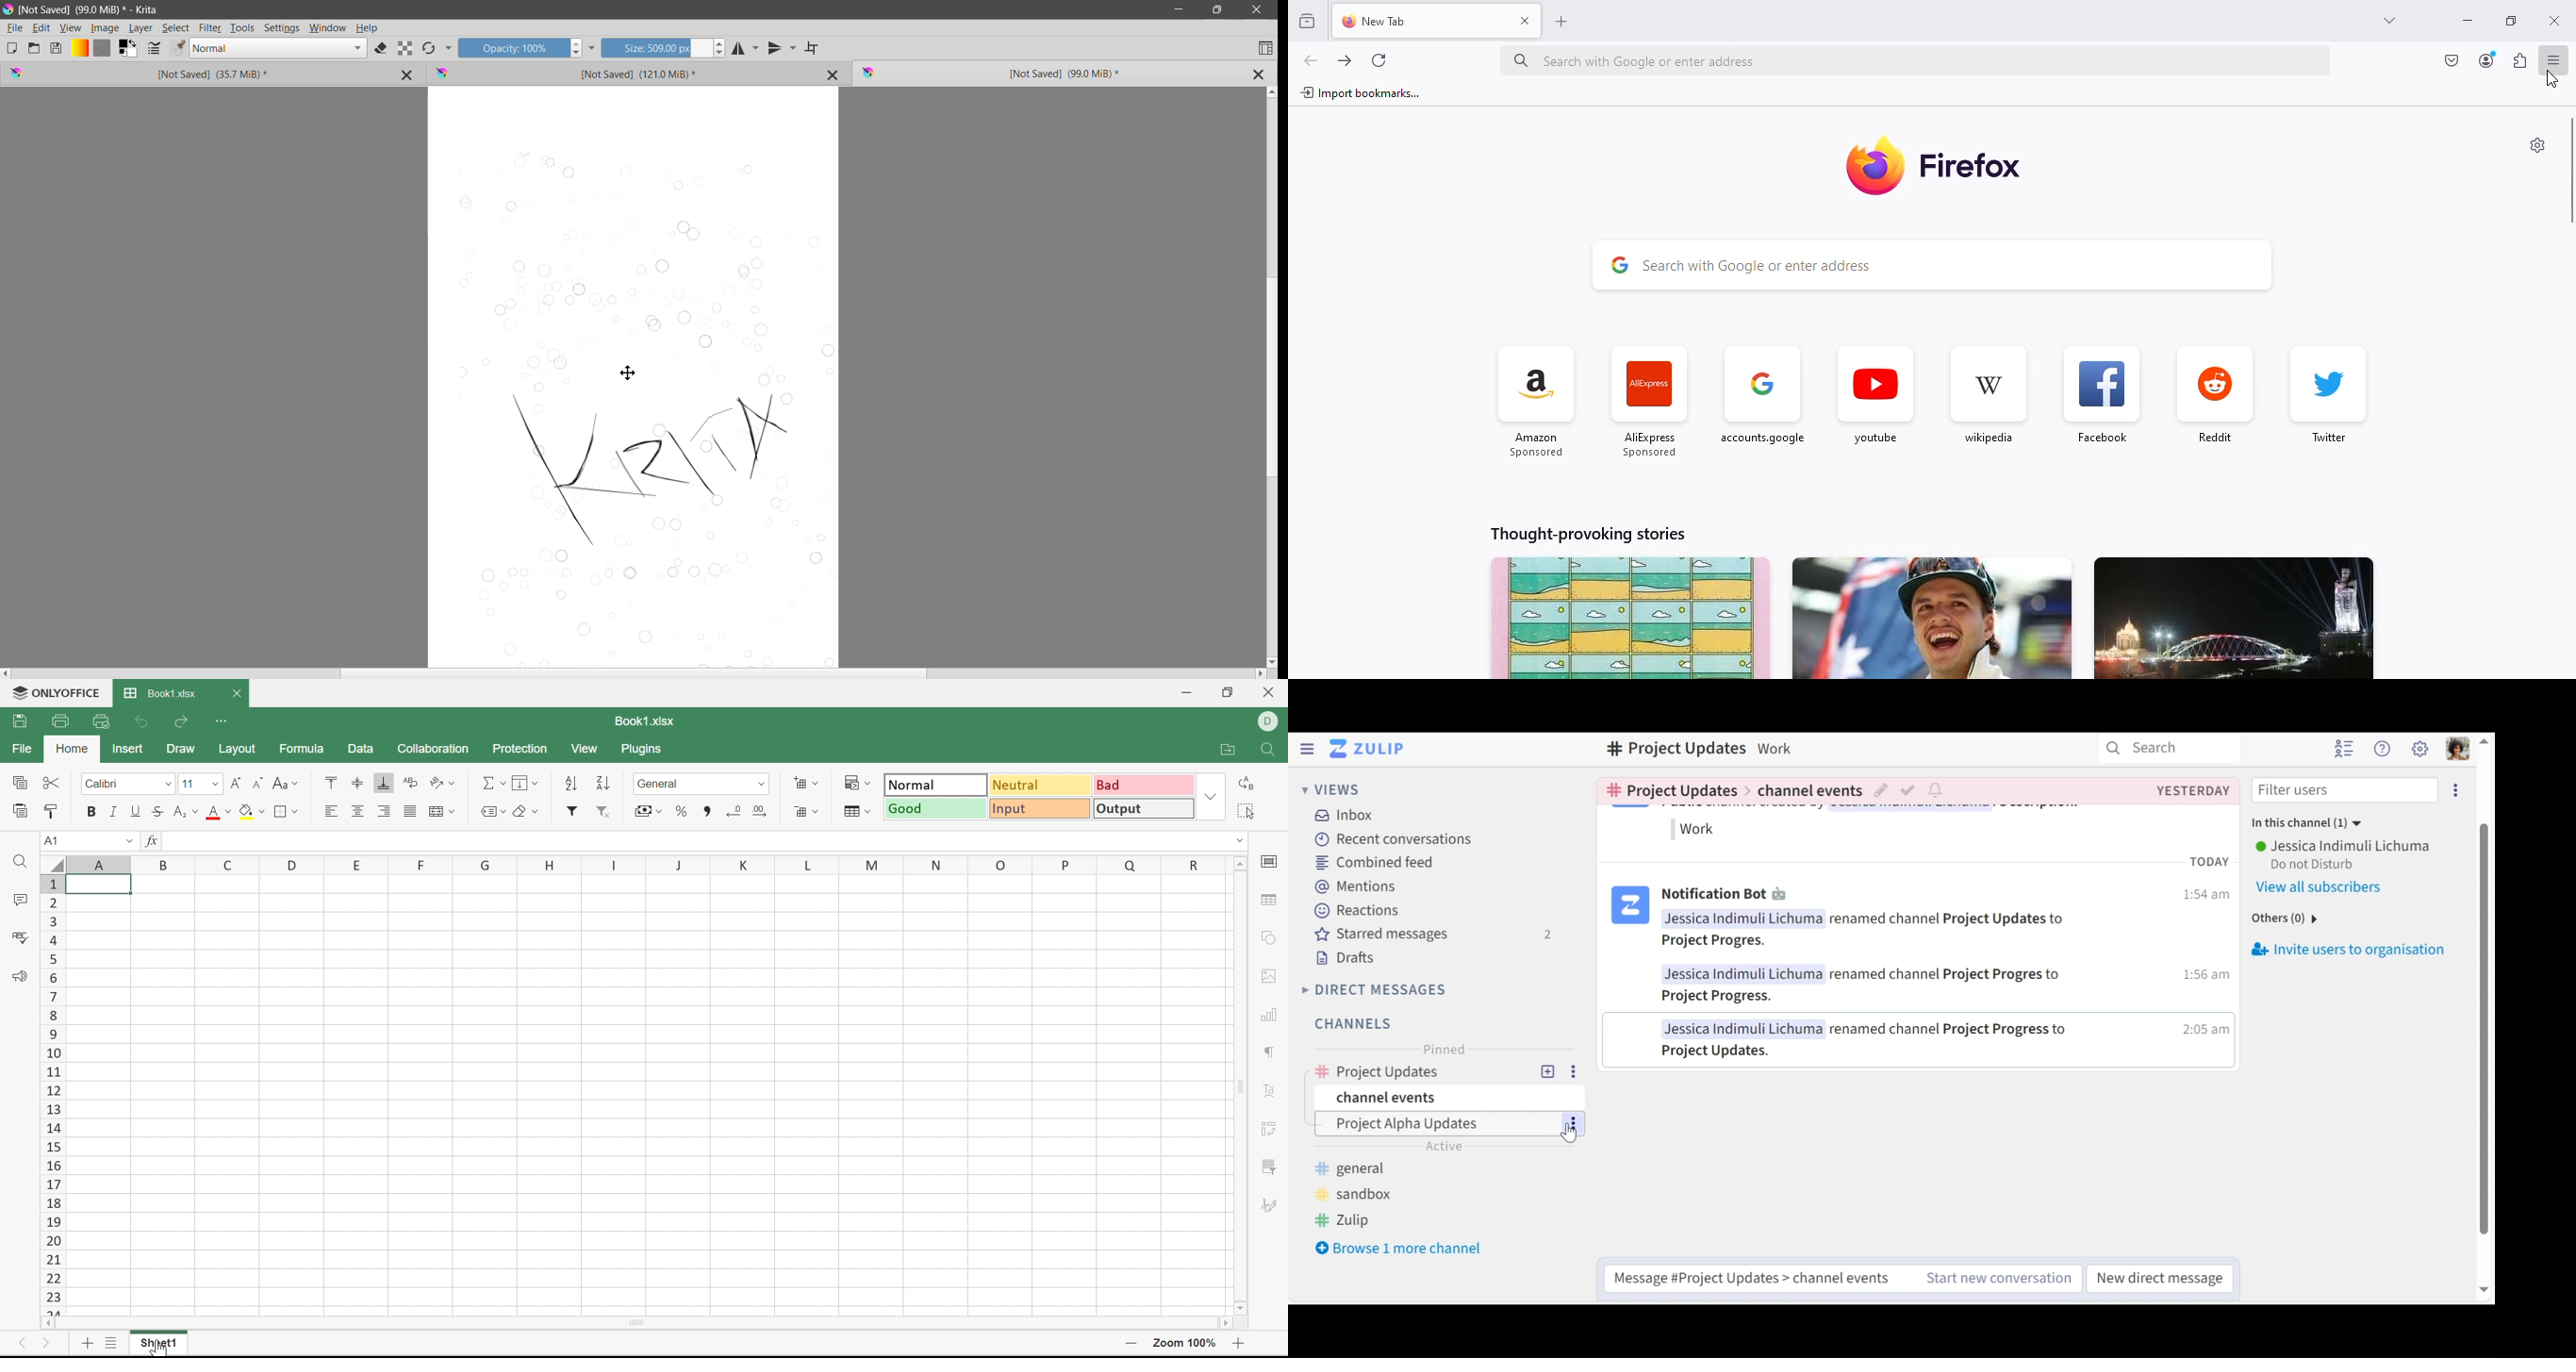 Image resolution: width=2576 pixels, height=1372 pixels. Describe the element at coordinates (2419, 748) in the screenshot. I see `Main menu` at that location.